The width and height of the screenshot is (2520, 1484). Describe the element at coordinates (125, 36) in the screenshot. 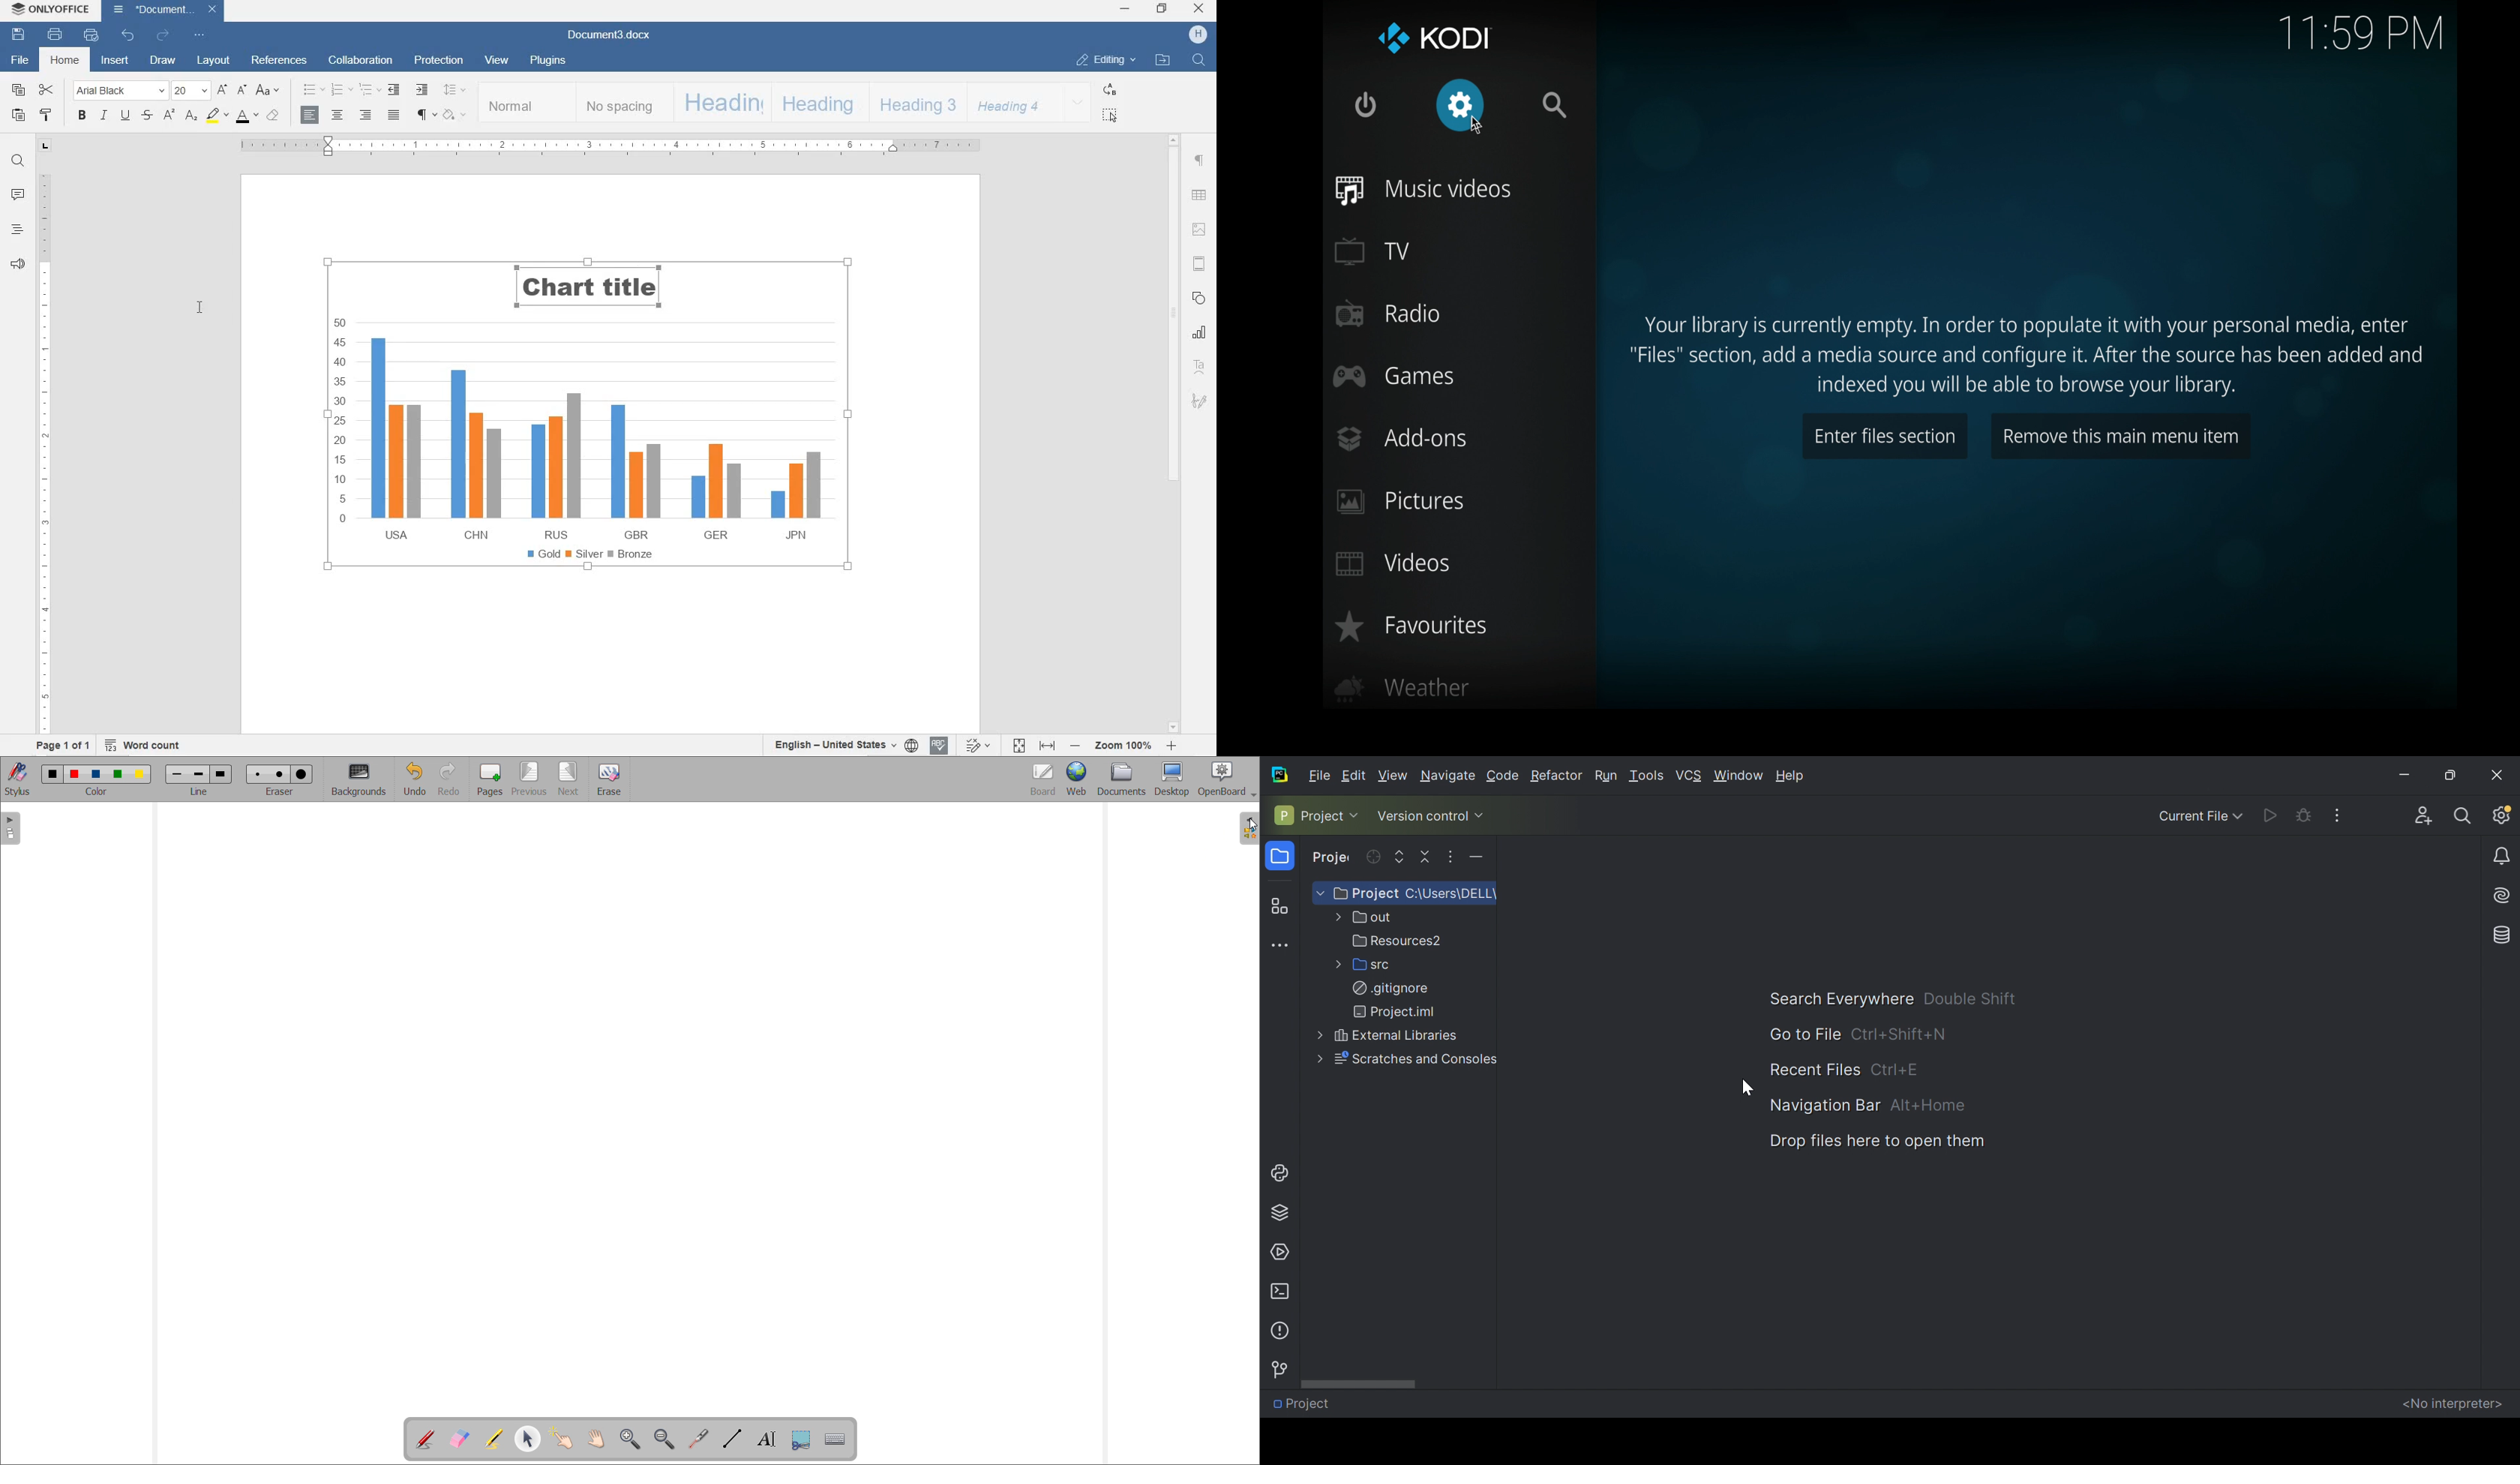

I see `UNDO` at that location.